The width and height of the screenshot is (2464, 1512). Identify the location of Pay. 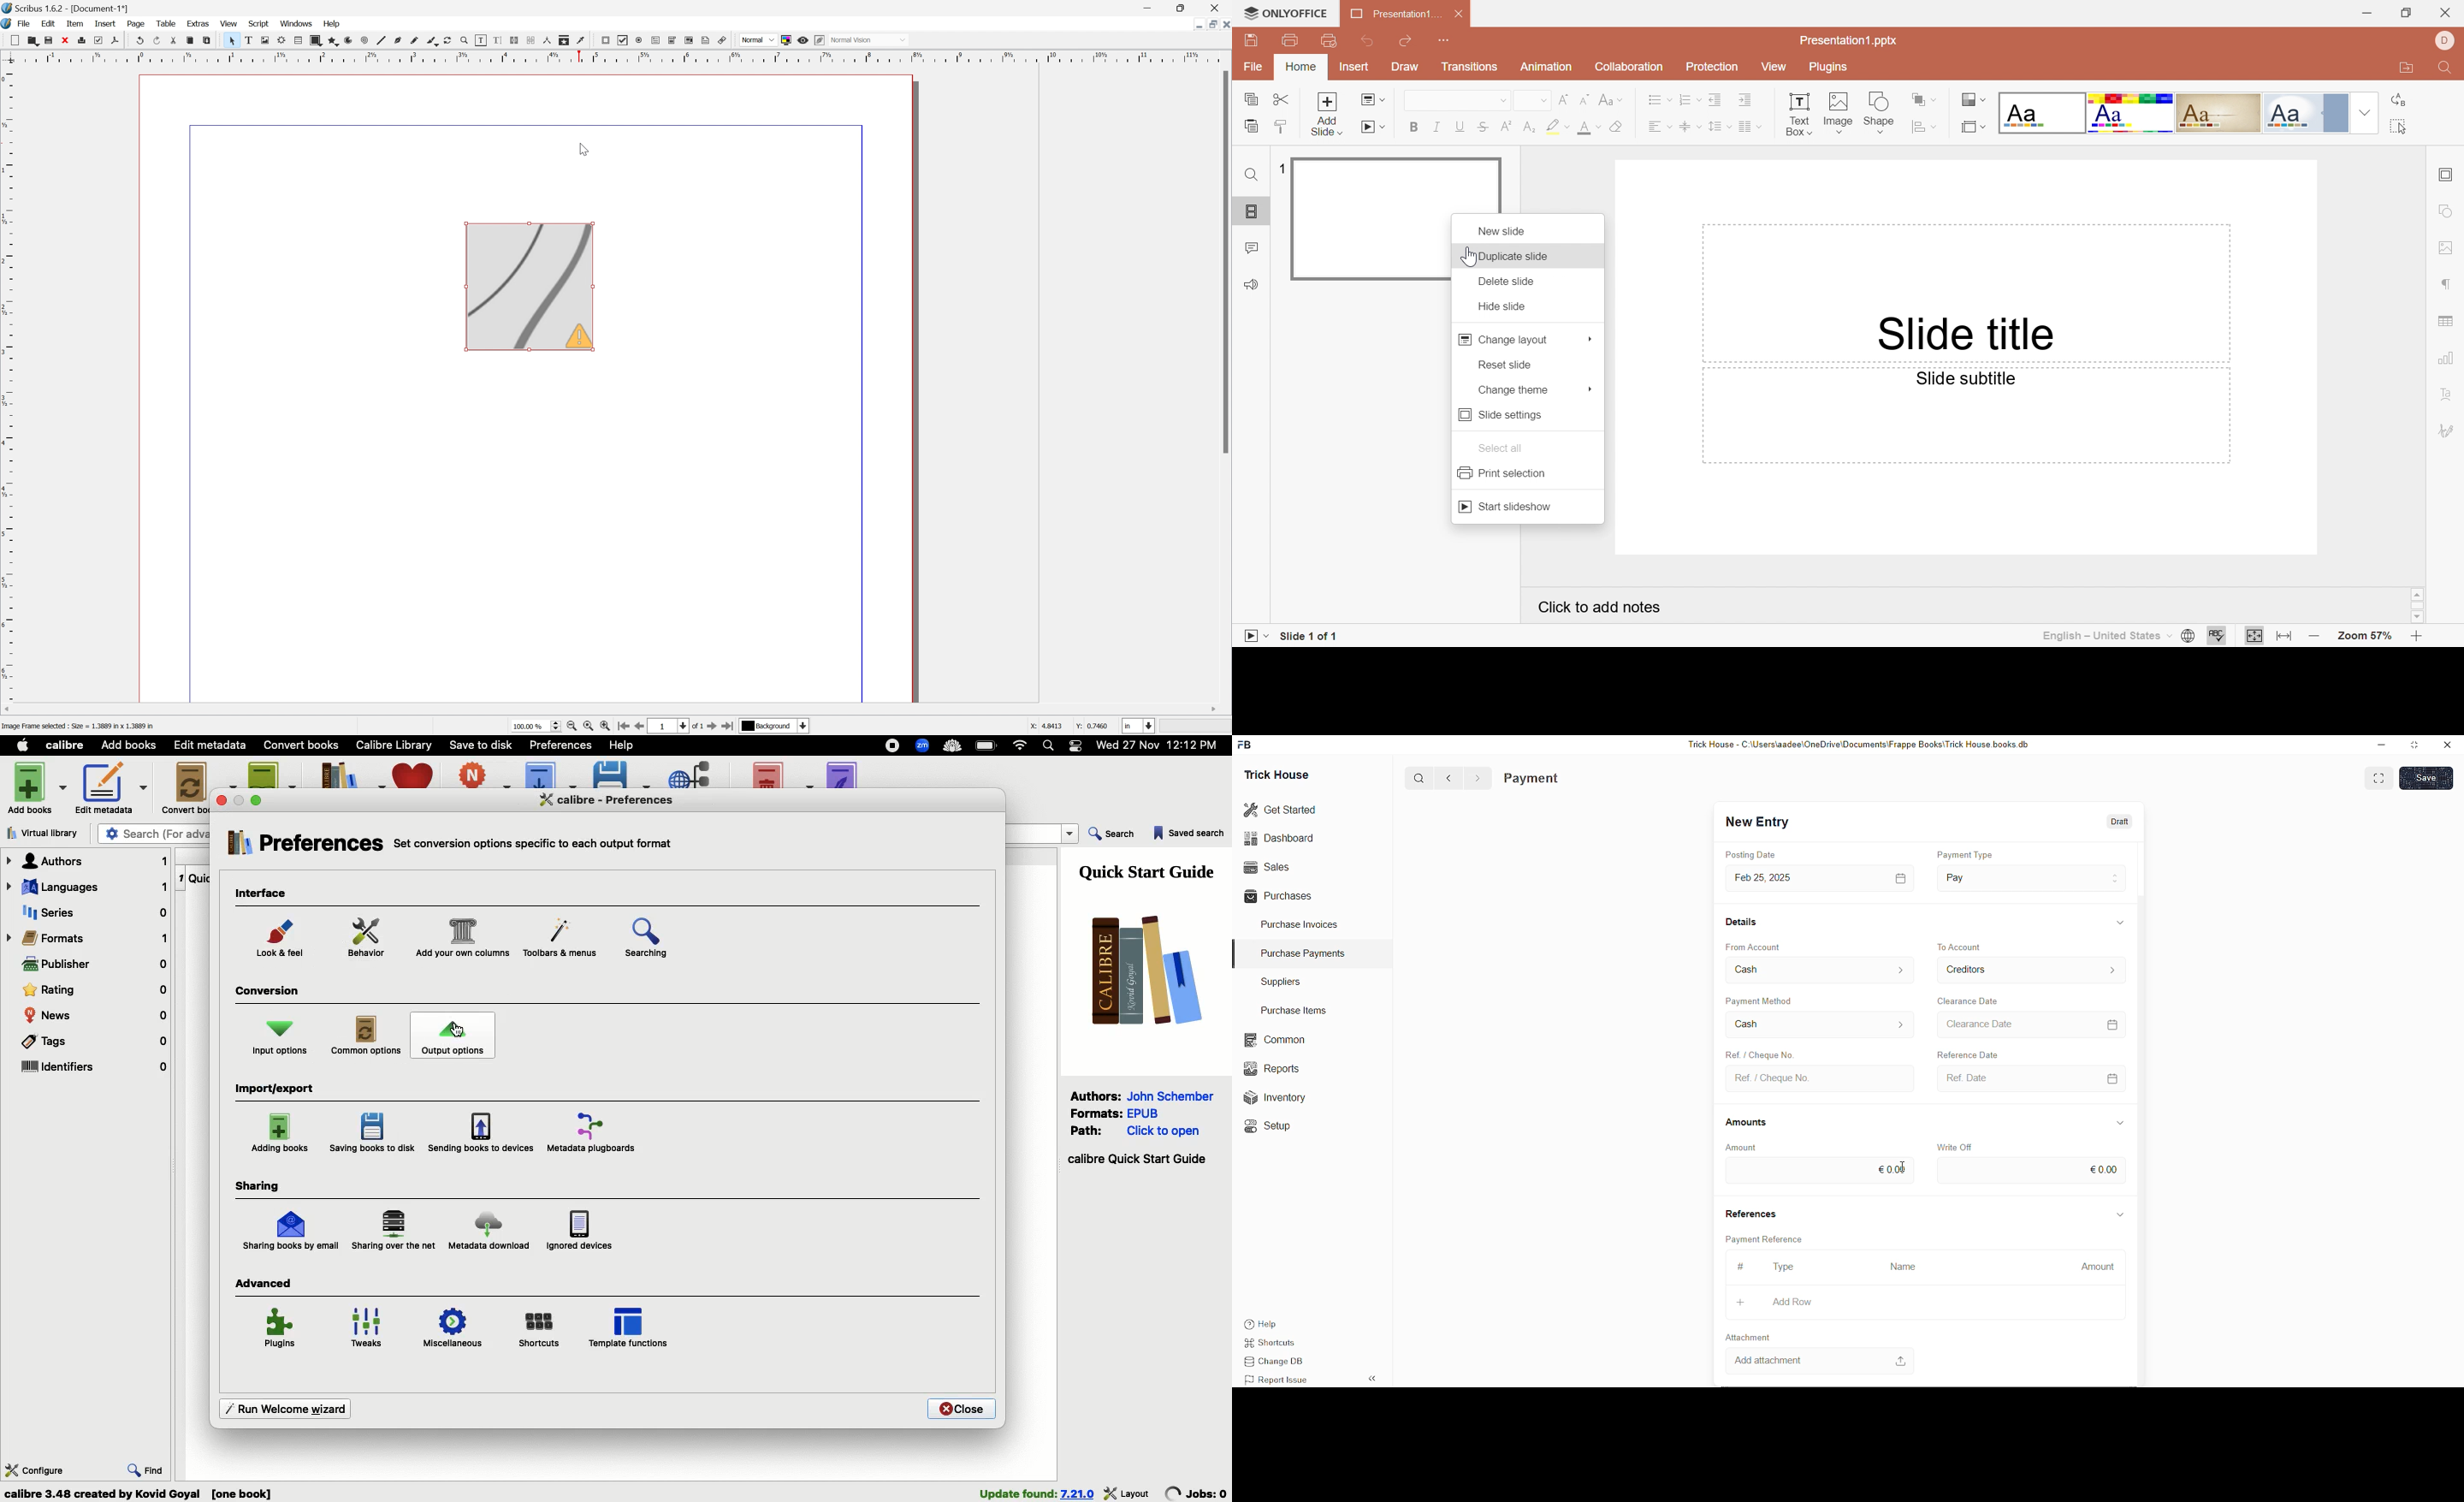
(1976, 877).